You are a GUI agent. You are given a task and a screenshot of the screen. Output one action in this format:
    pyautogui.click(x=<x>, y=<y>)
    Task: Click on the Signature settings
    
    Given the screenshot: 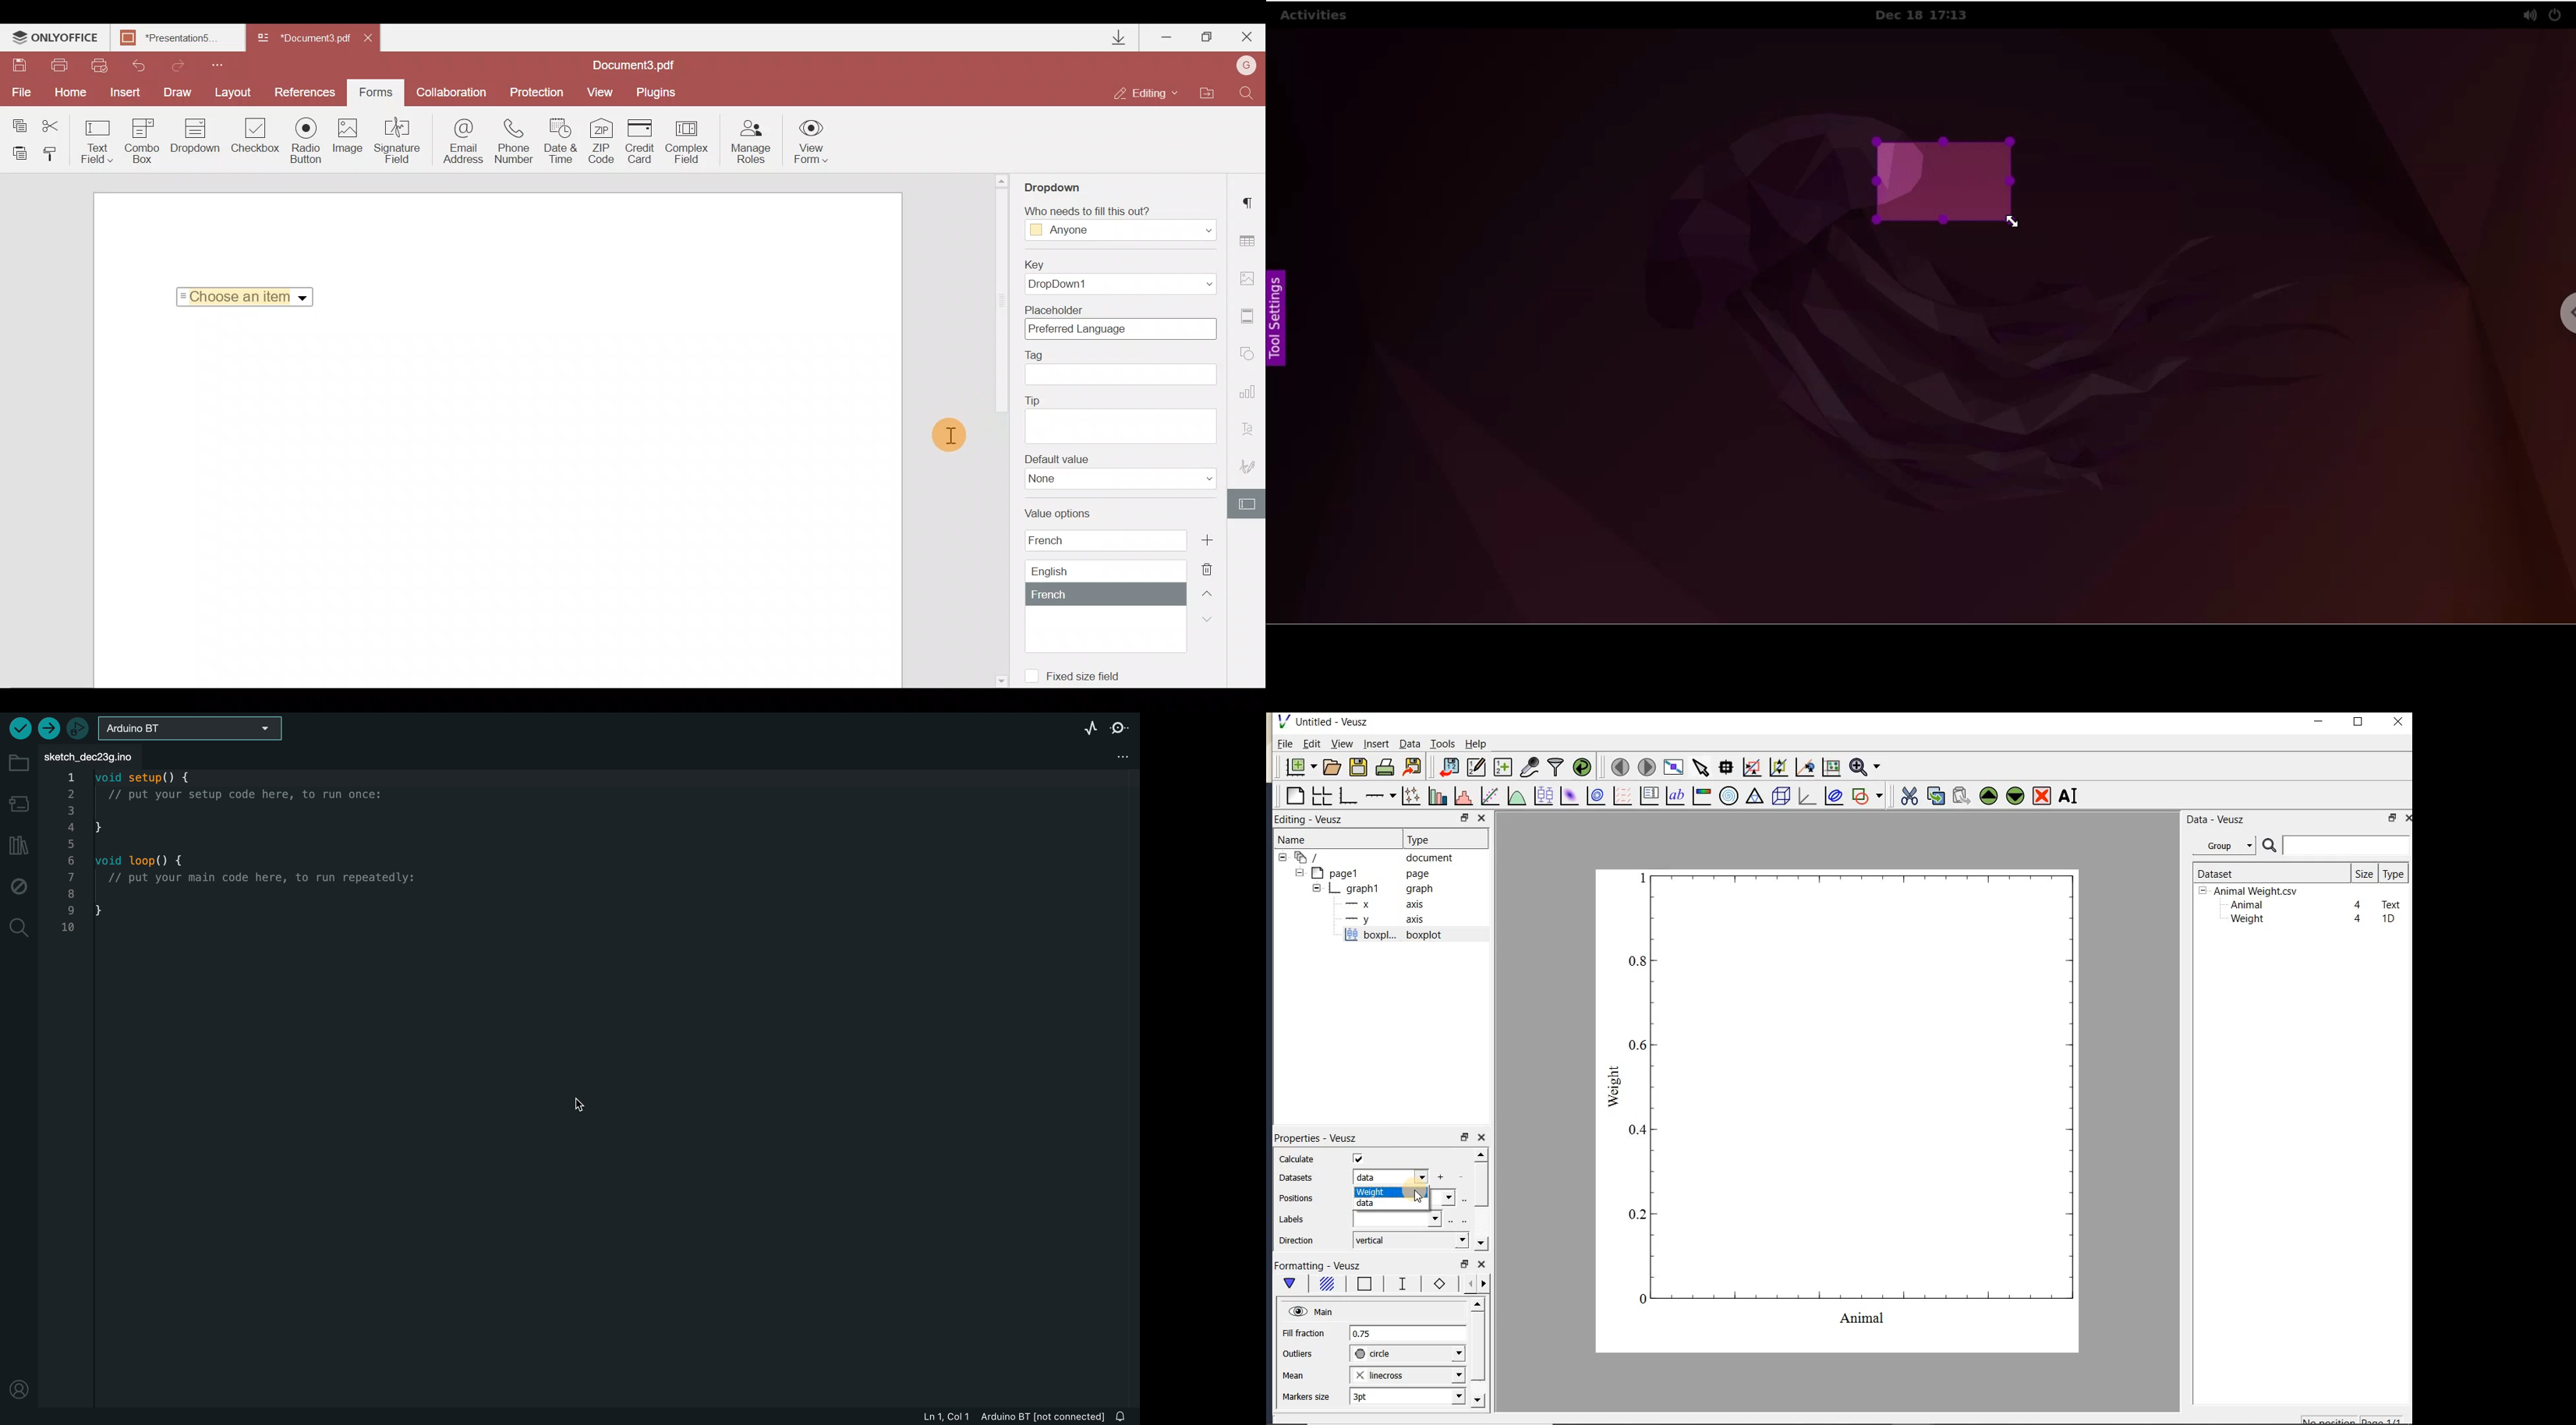 What is the action you would take?
    pyautogui.click(x=1251, y=470)
    